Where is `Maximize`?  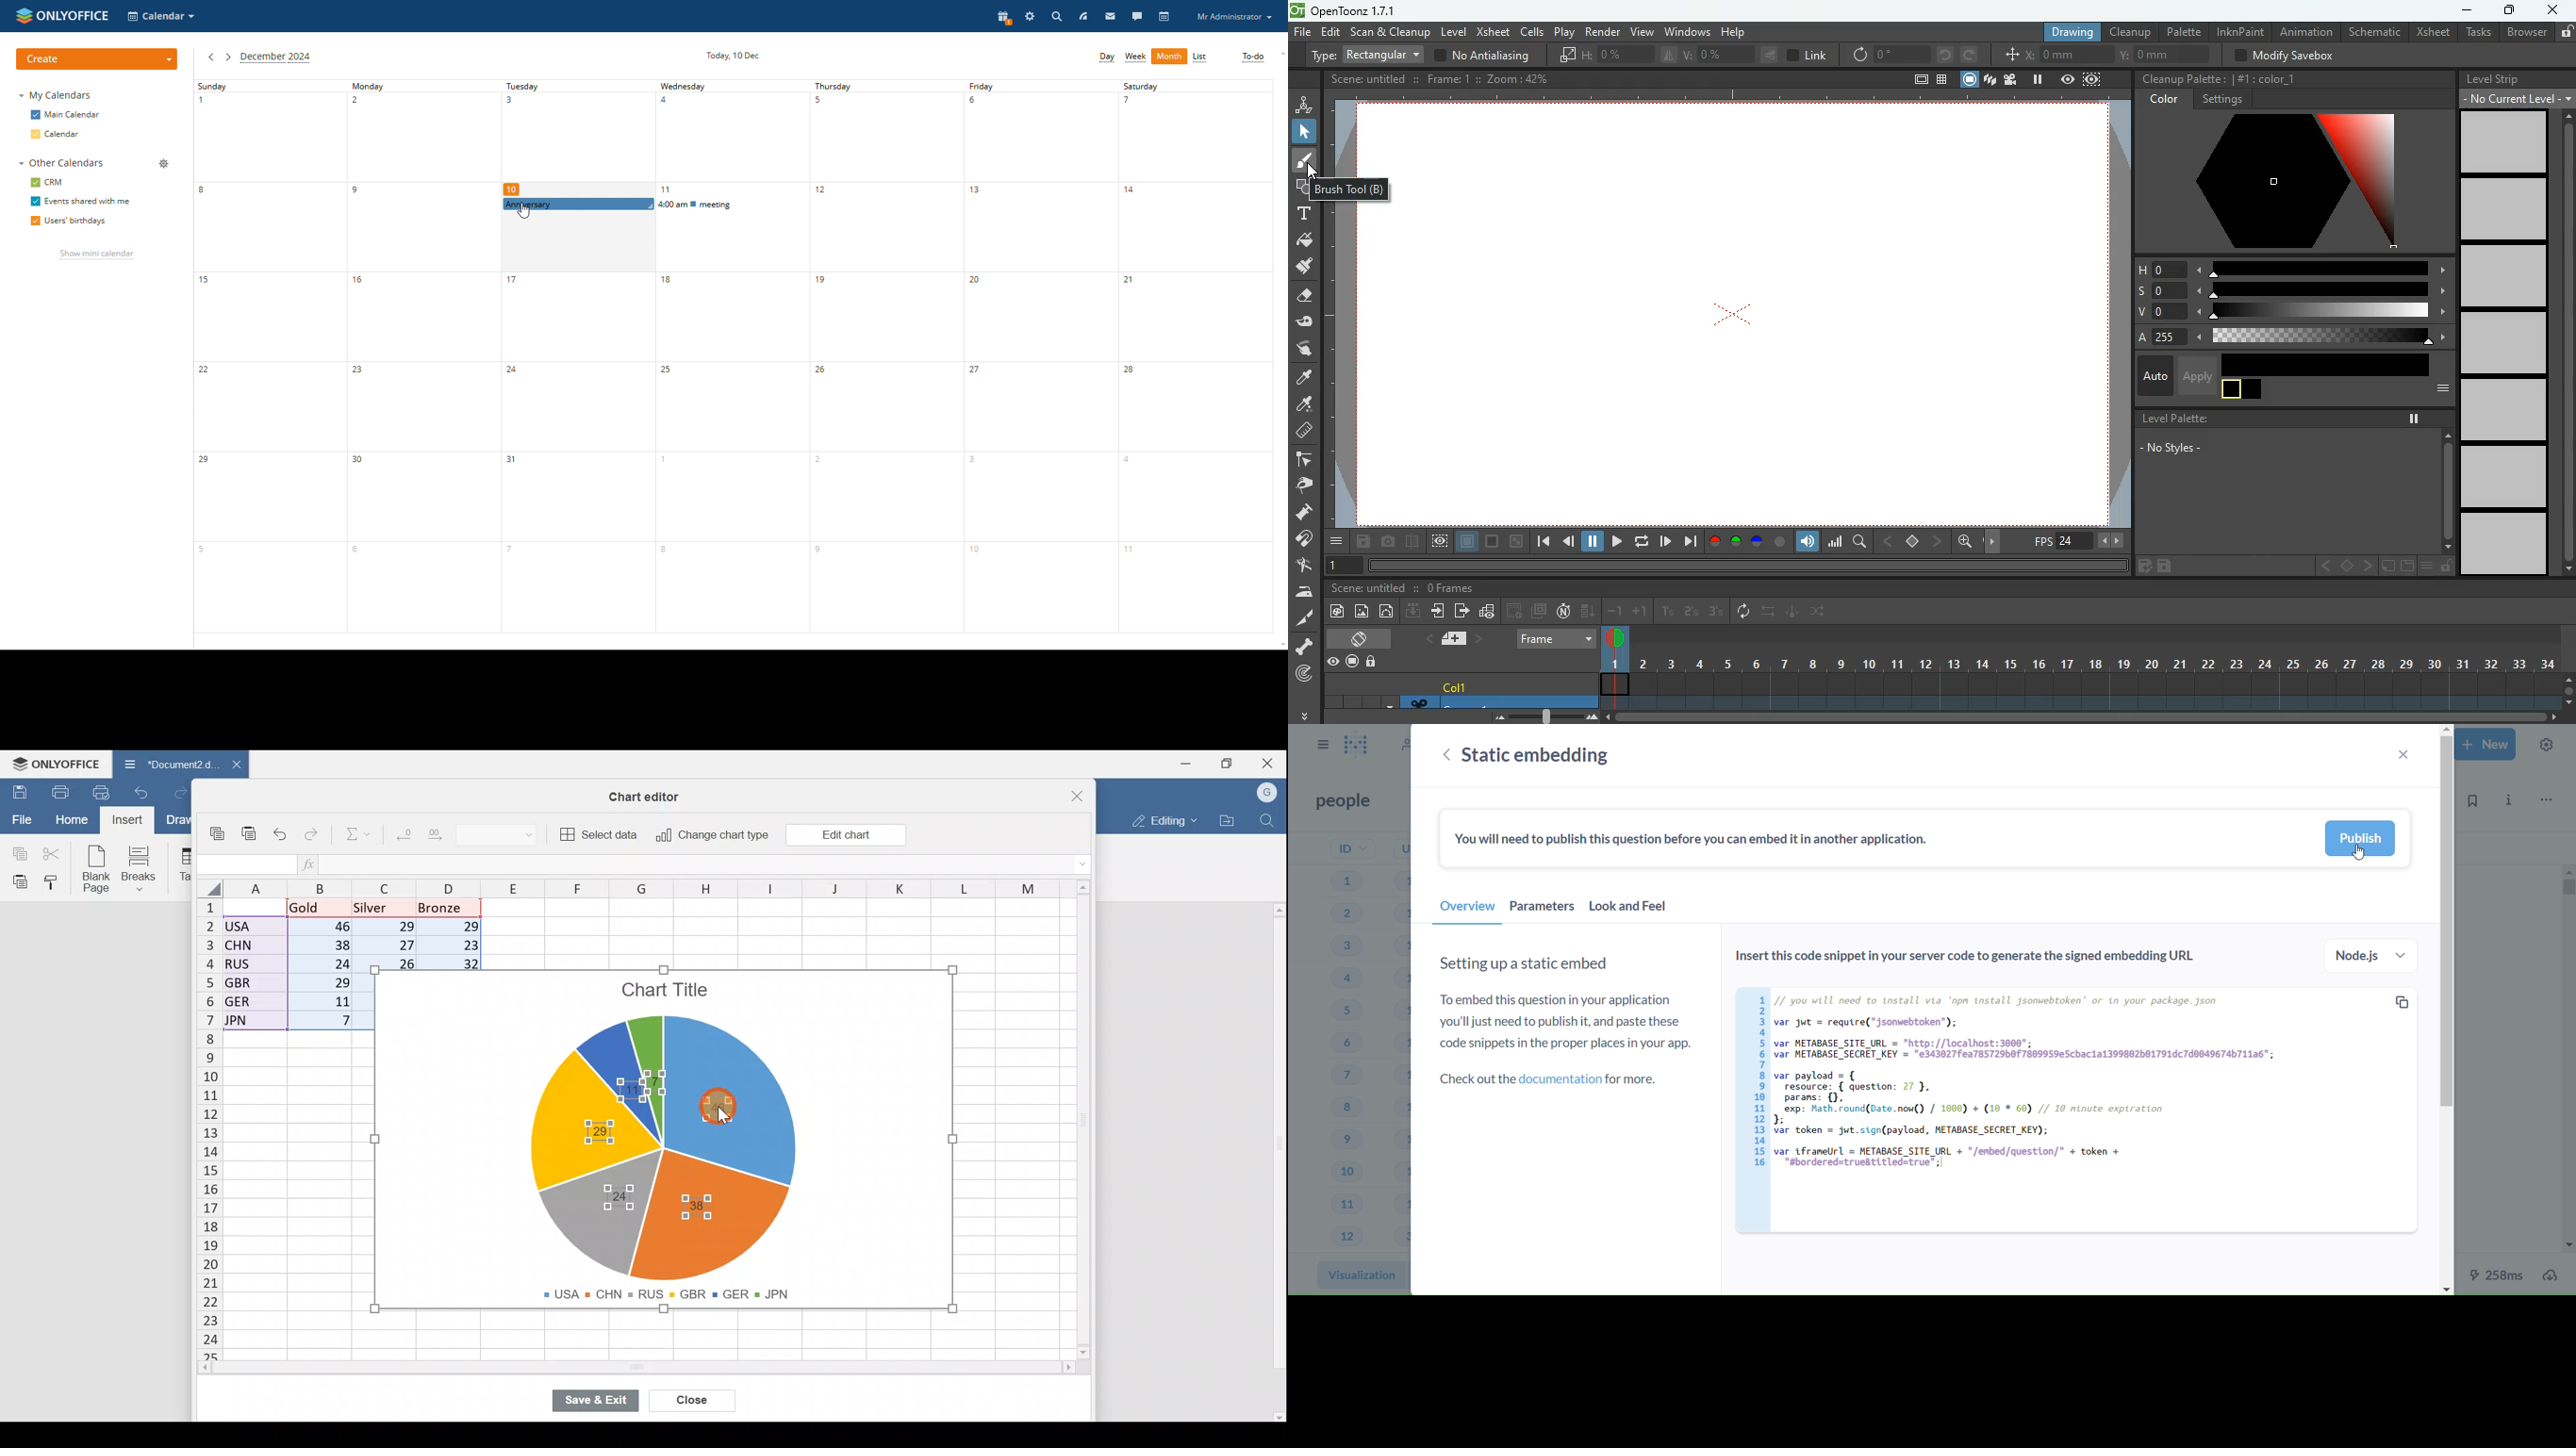
Maximize is located at coordinates (1232, 762).